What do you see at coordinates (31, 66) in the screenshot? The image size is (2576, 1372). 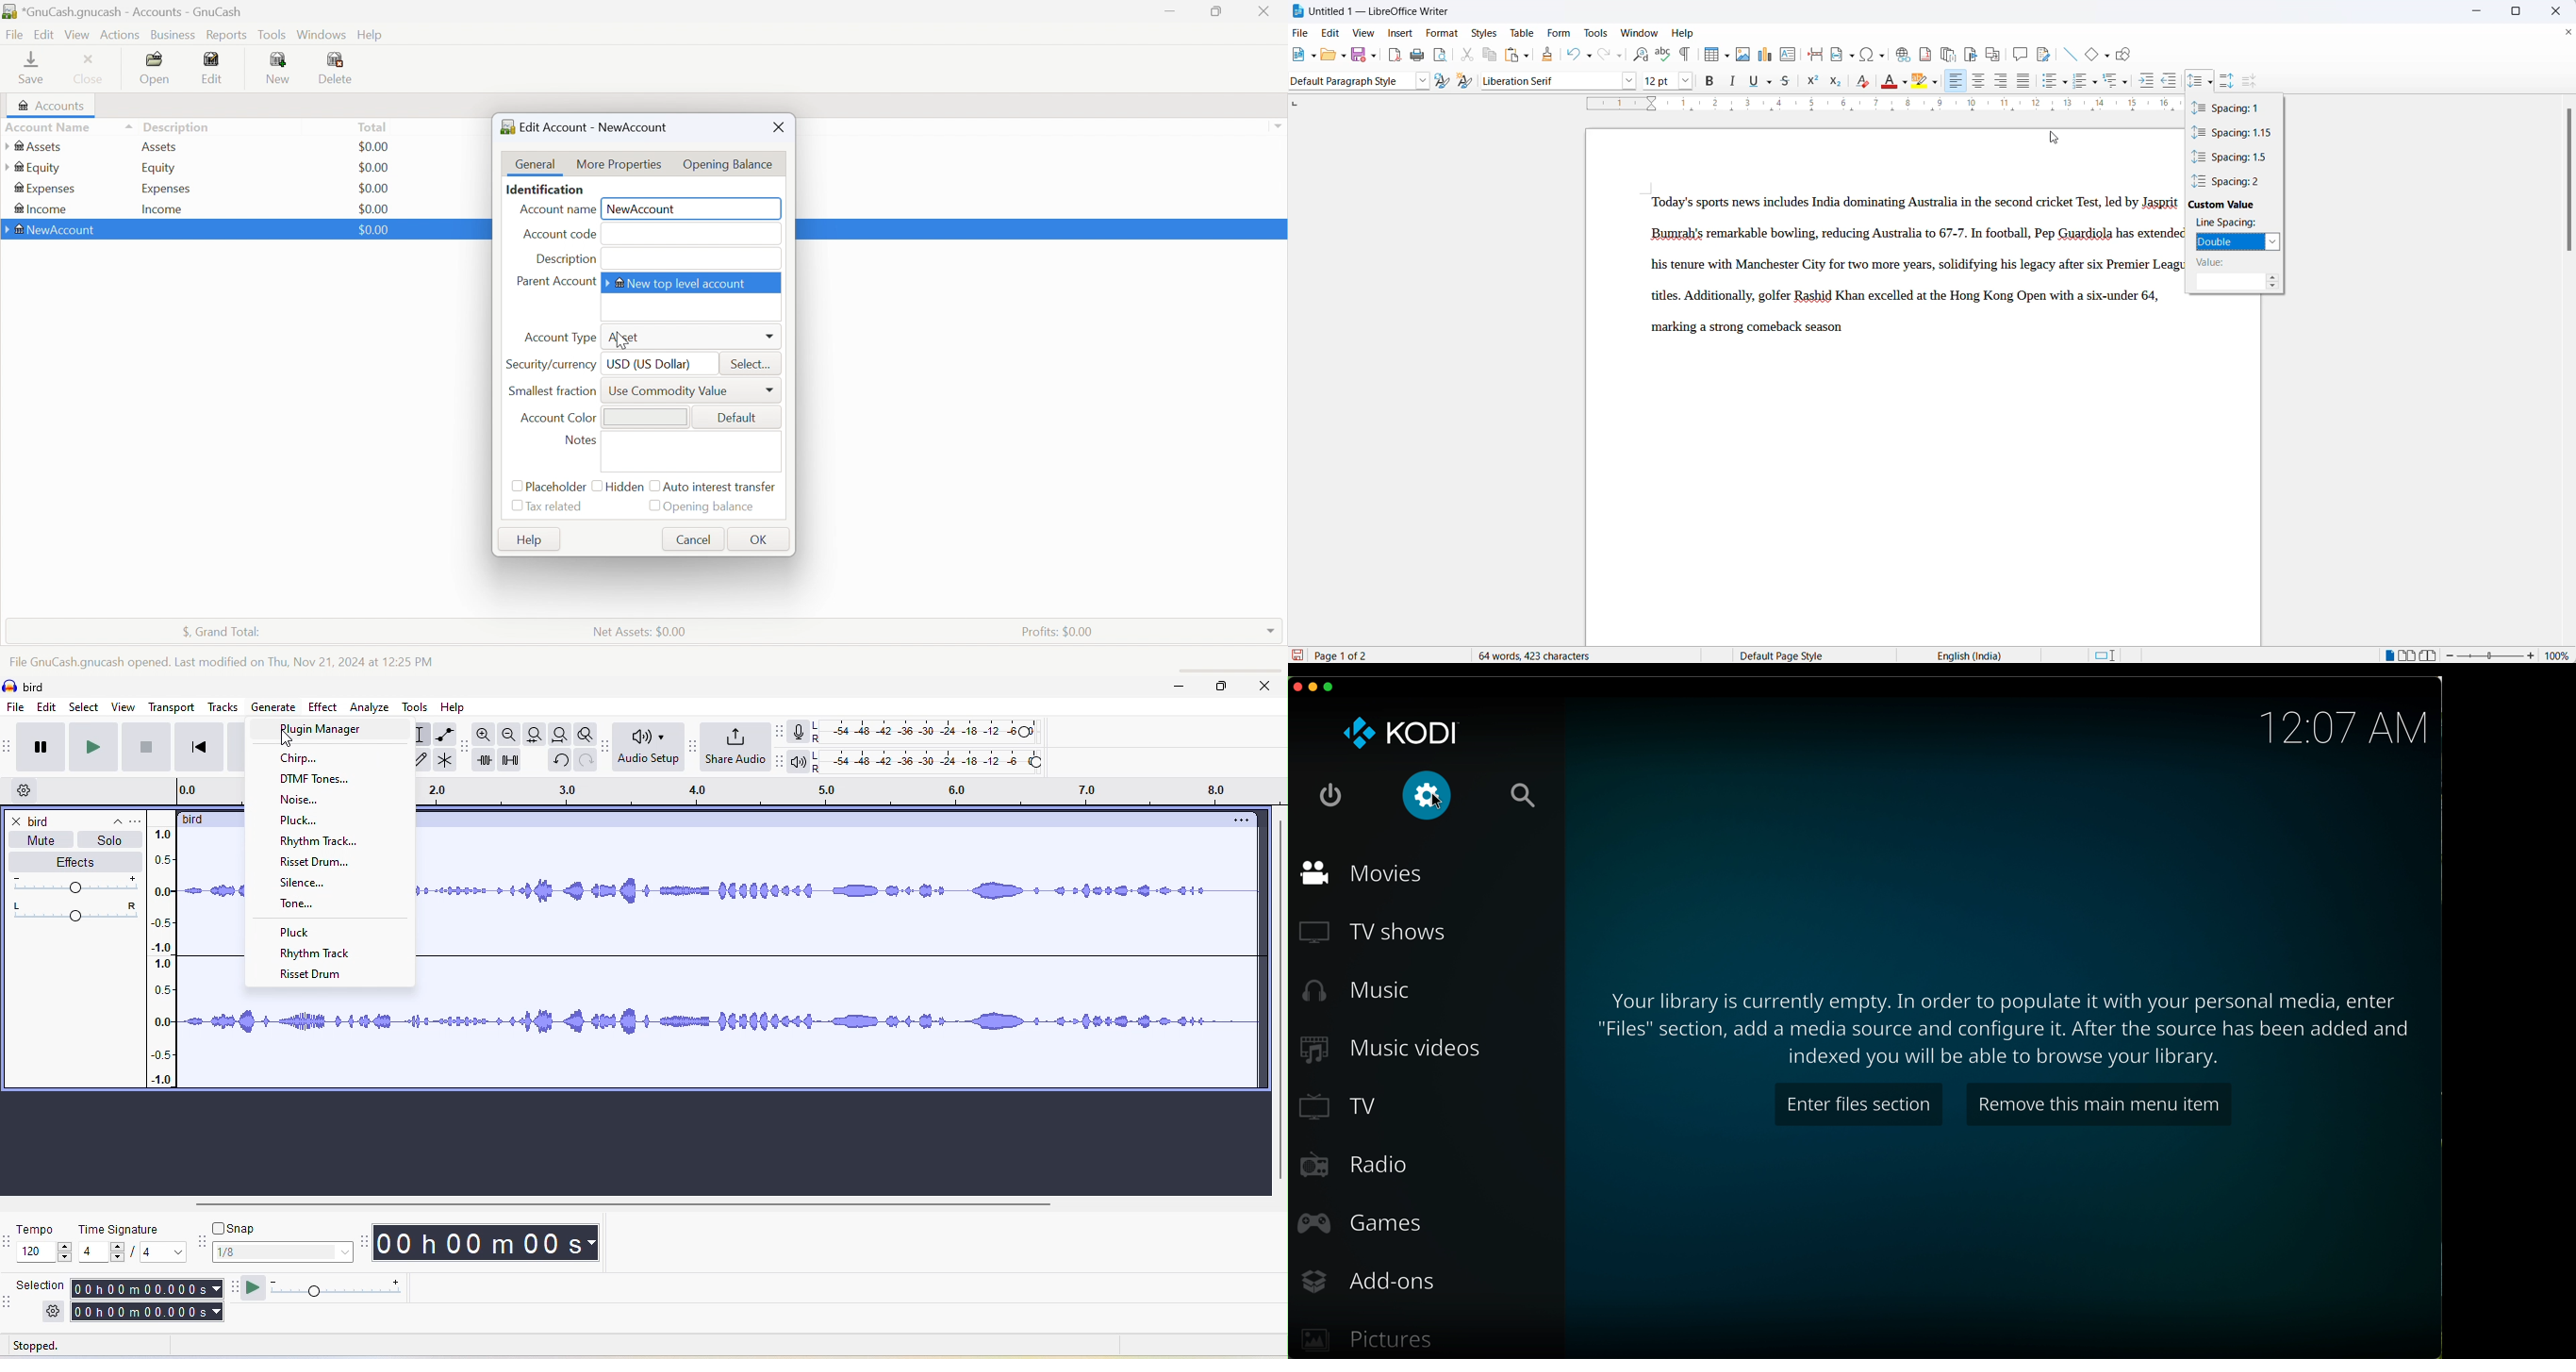 I see `Save` at bounding box center [31, 66].